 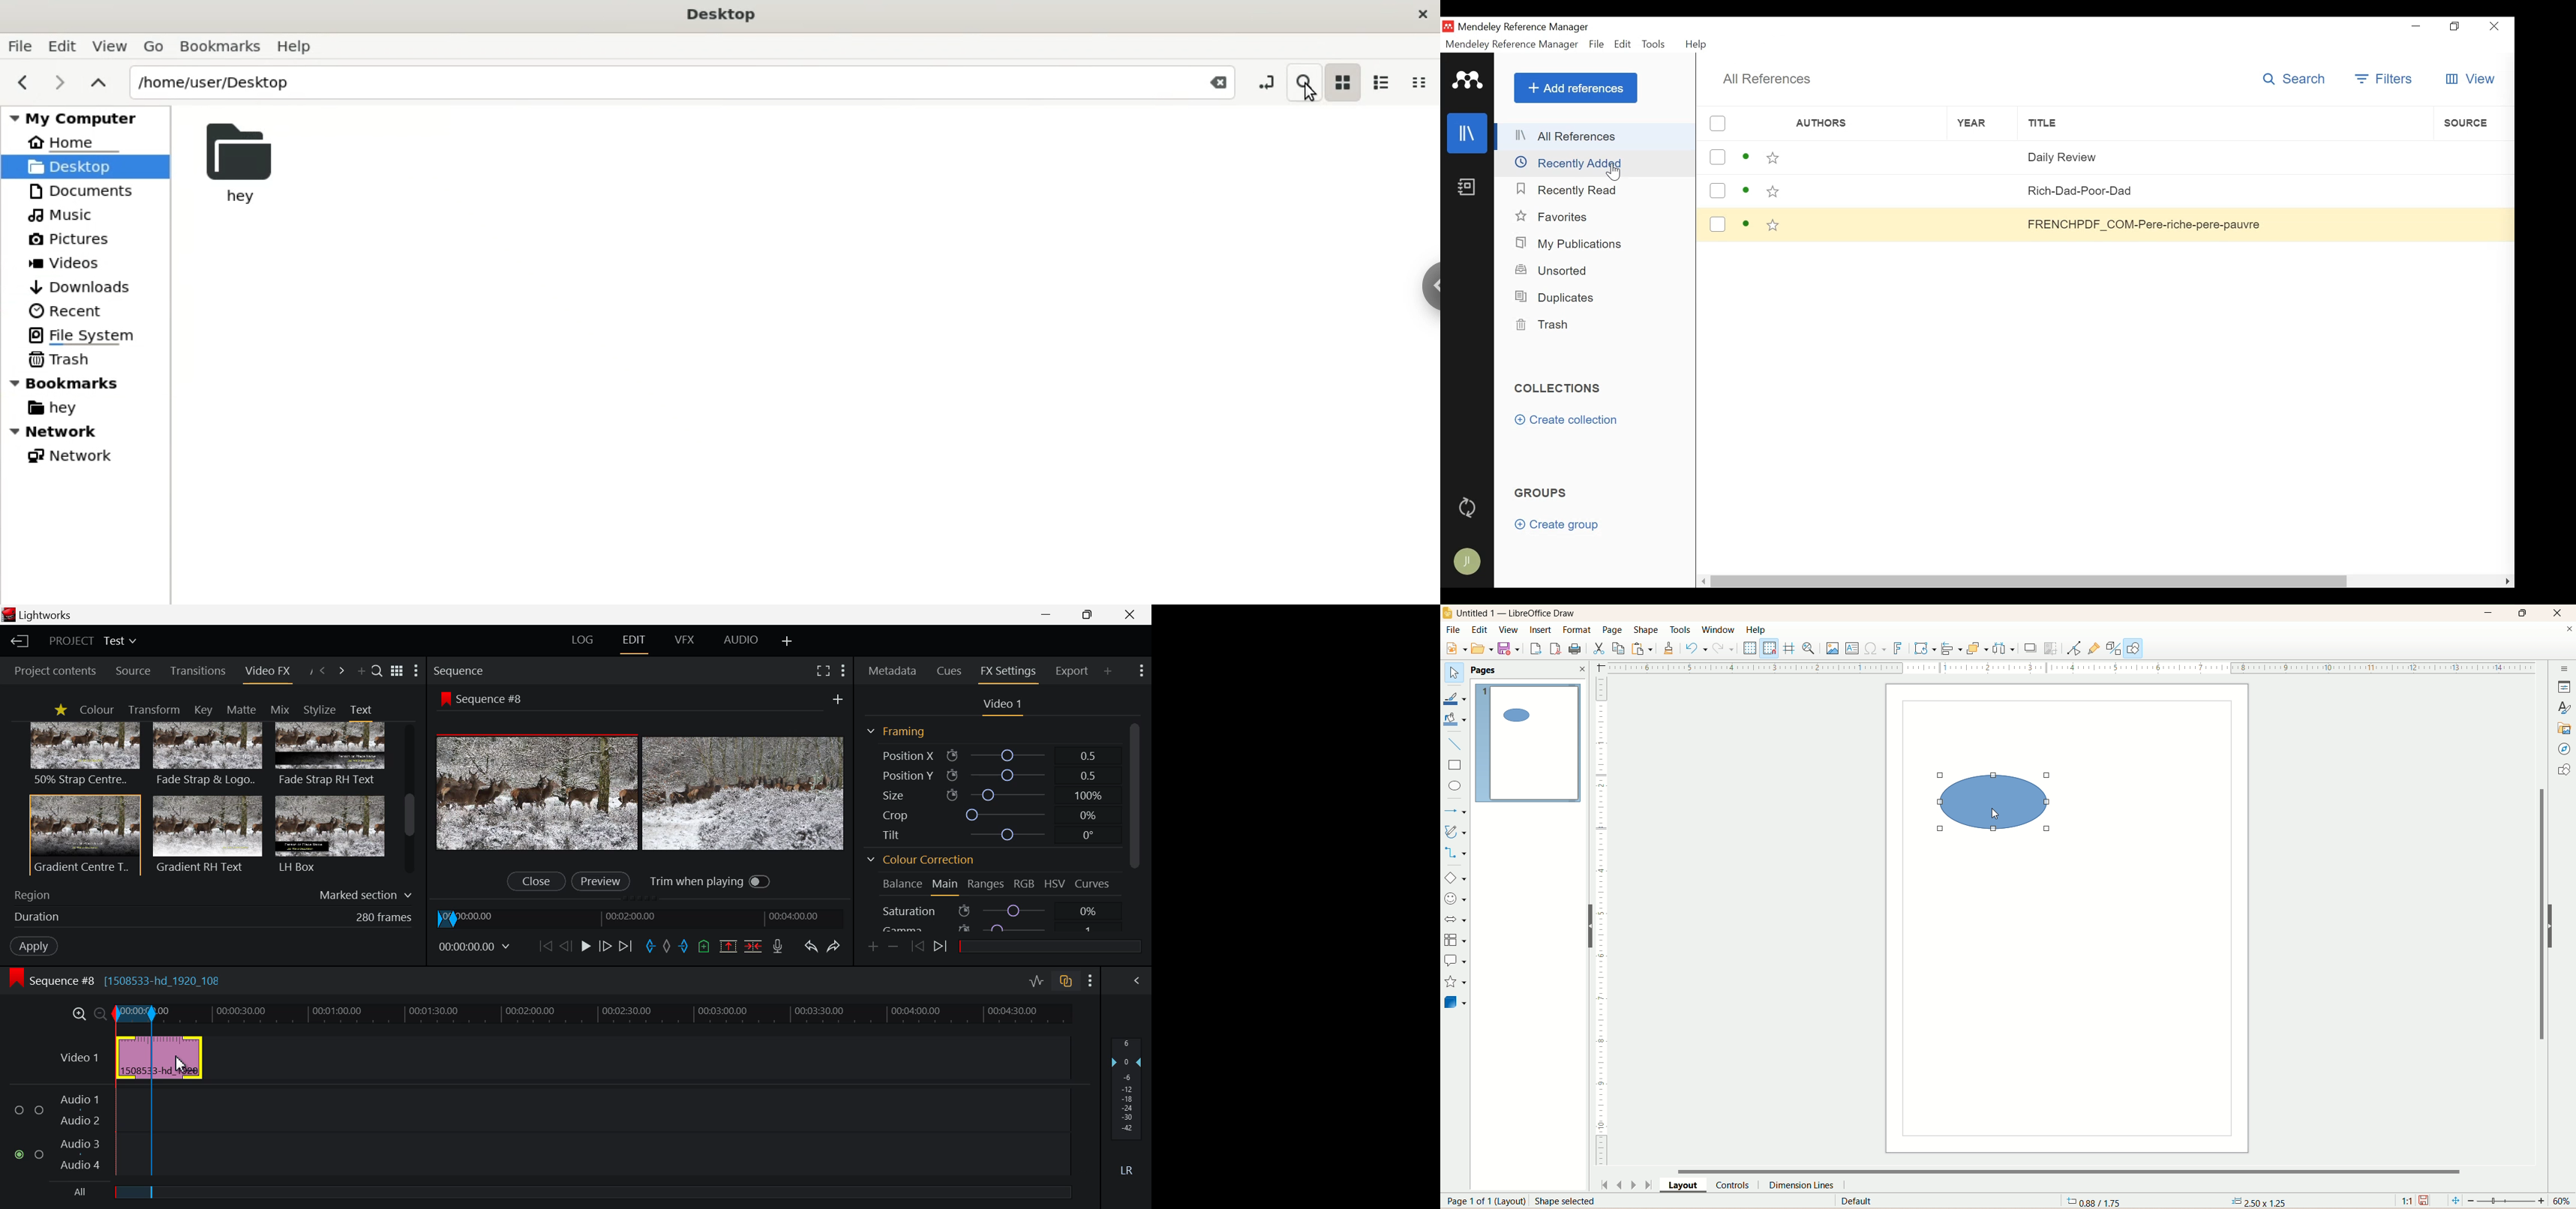 What do you see at coordinates (1635, 1185) in the screenshot?
I see `next page` at bounding box center [1635, 1185].